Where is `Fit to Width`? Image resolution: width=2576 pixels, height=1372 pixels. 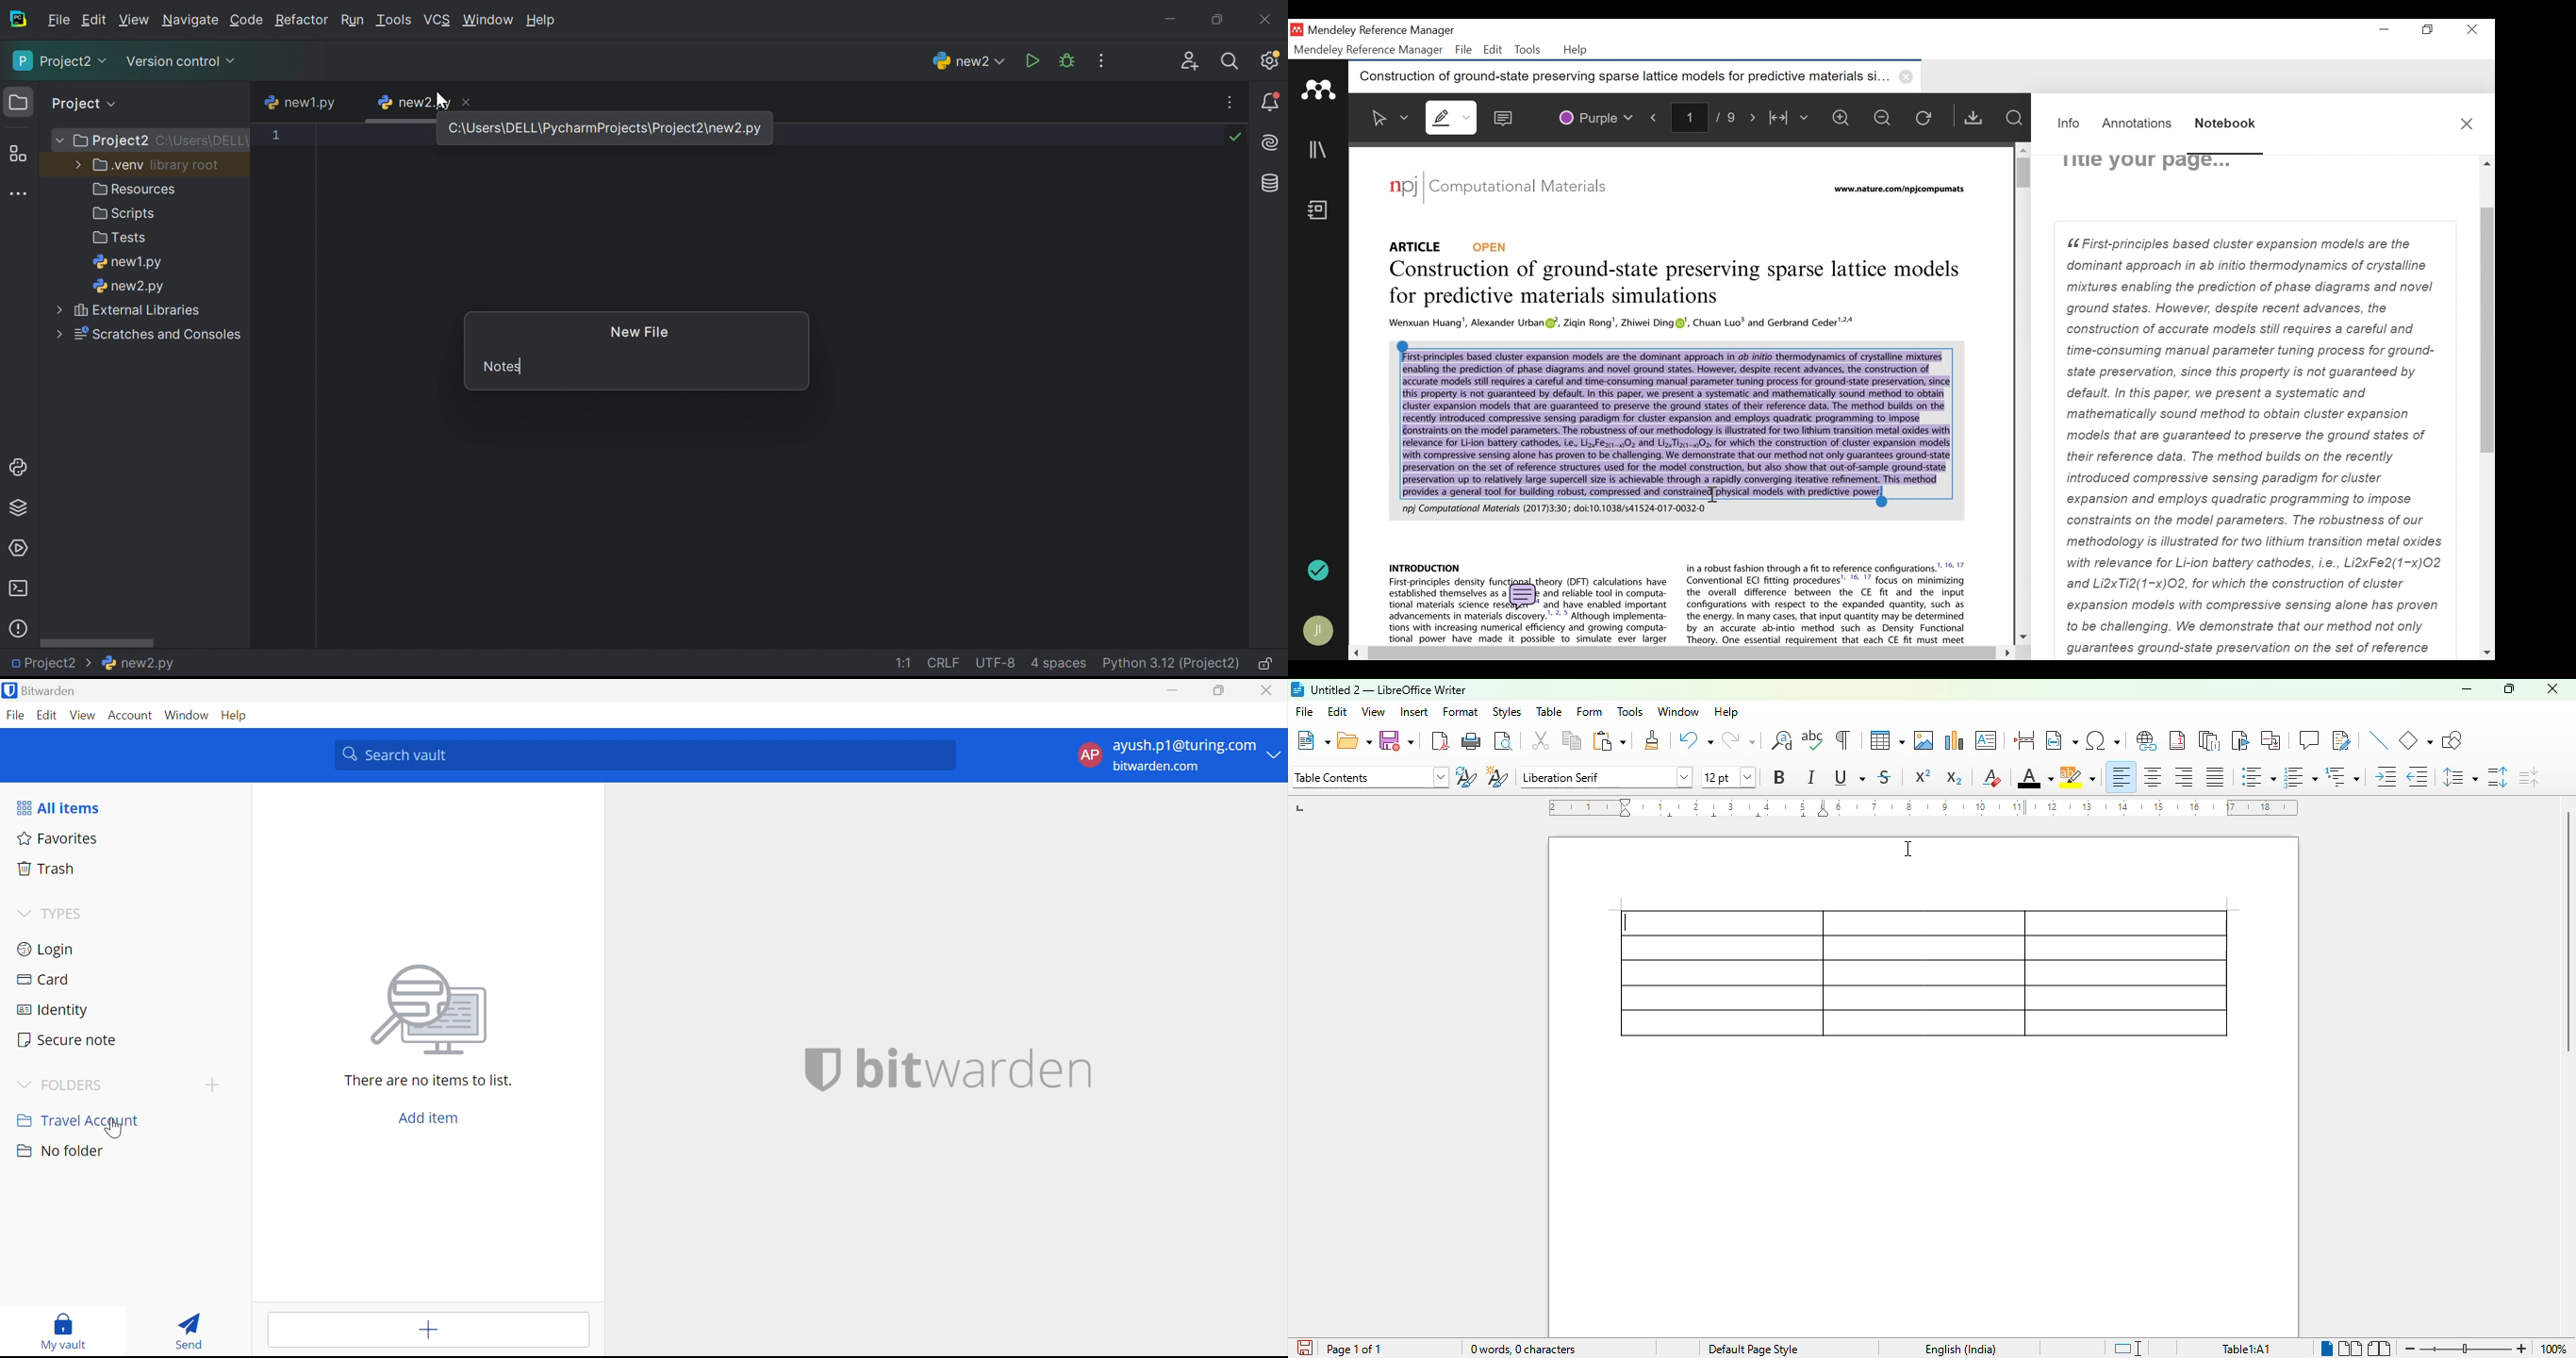 Fit to Width is located at coordinates (1790, 117).